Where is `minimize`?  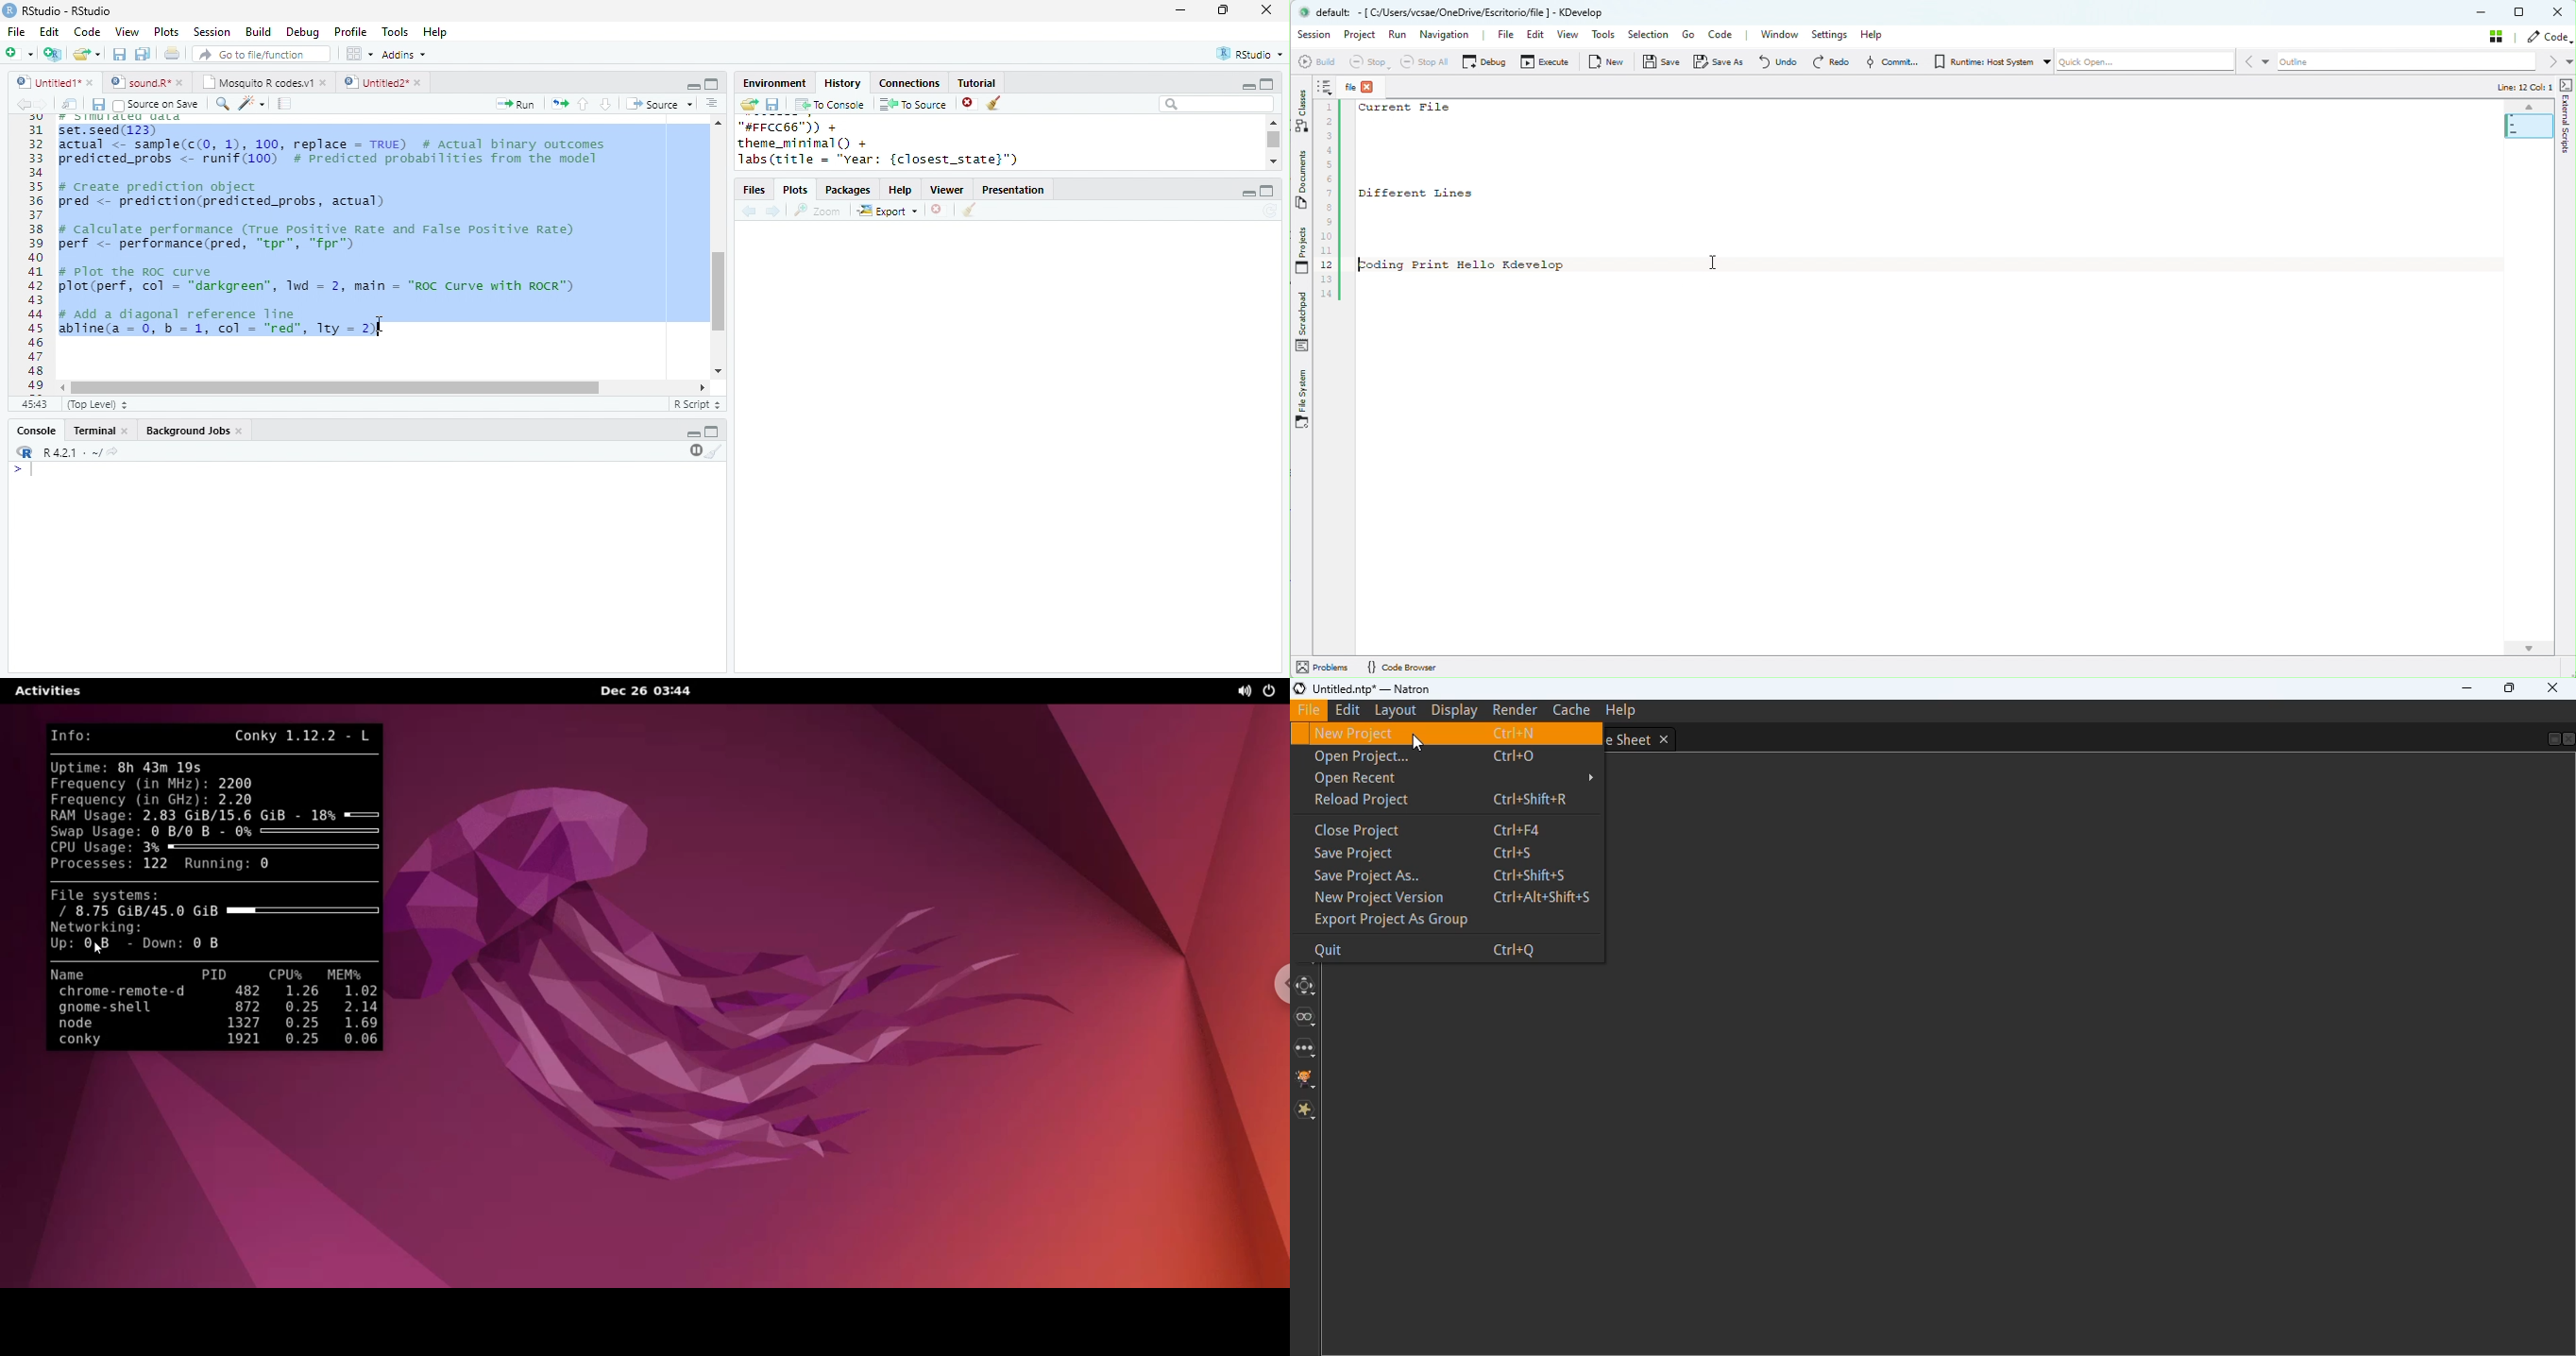 minimize is located at coordinates (1179, 9).